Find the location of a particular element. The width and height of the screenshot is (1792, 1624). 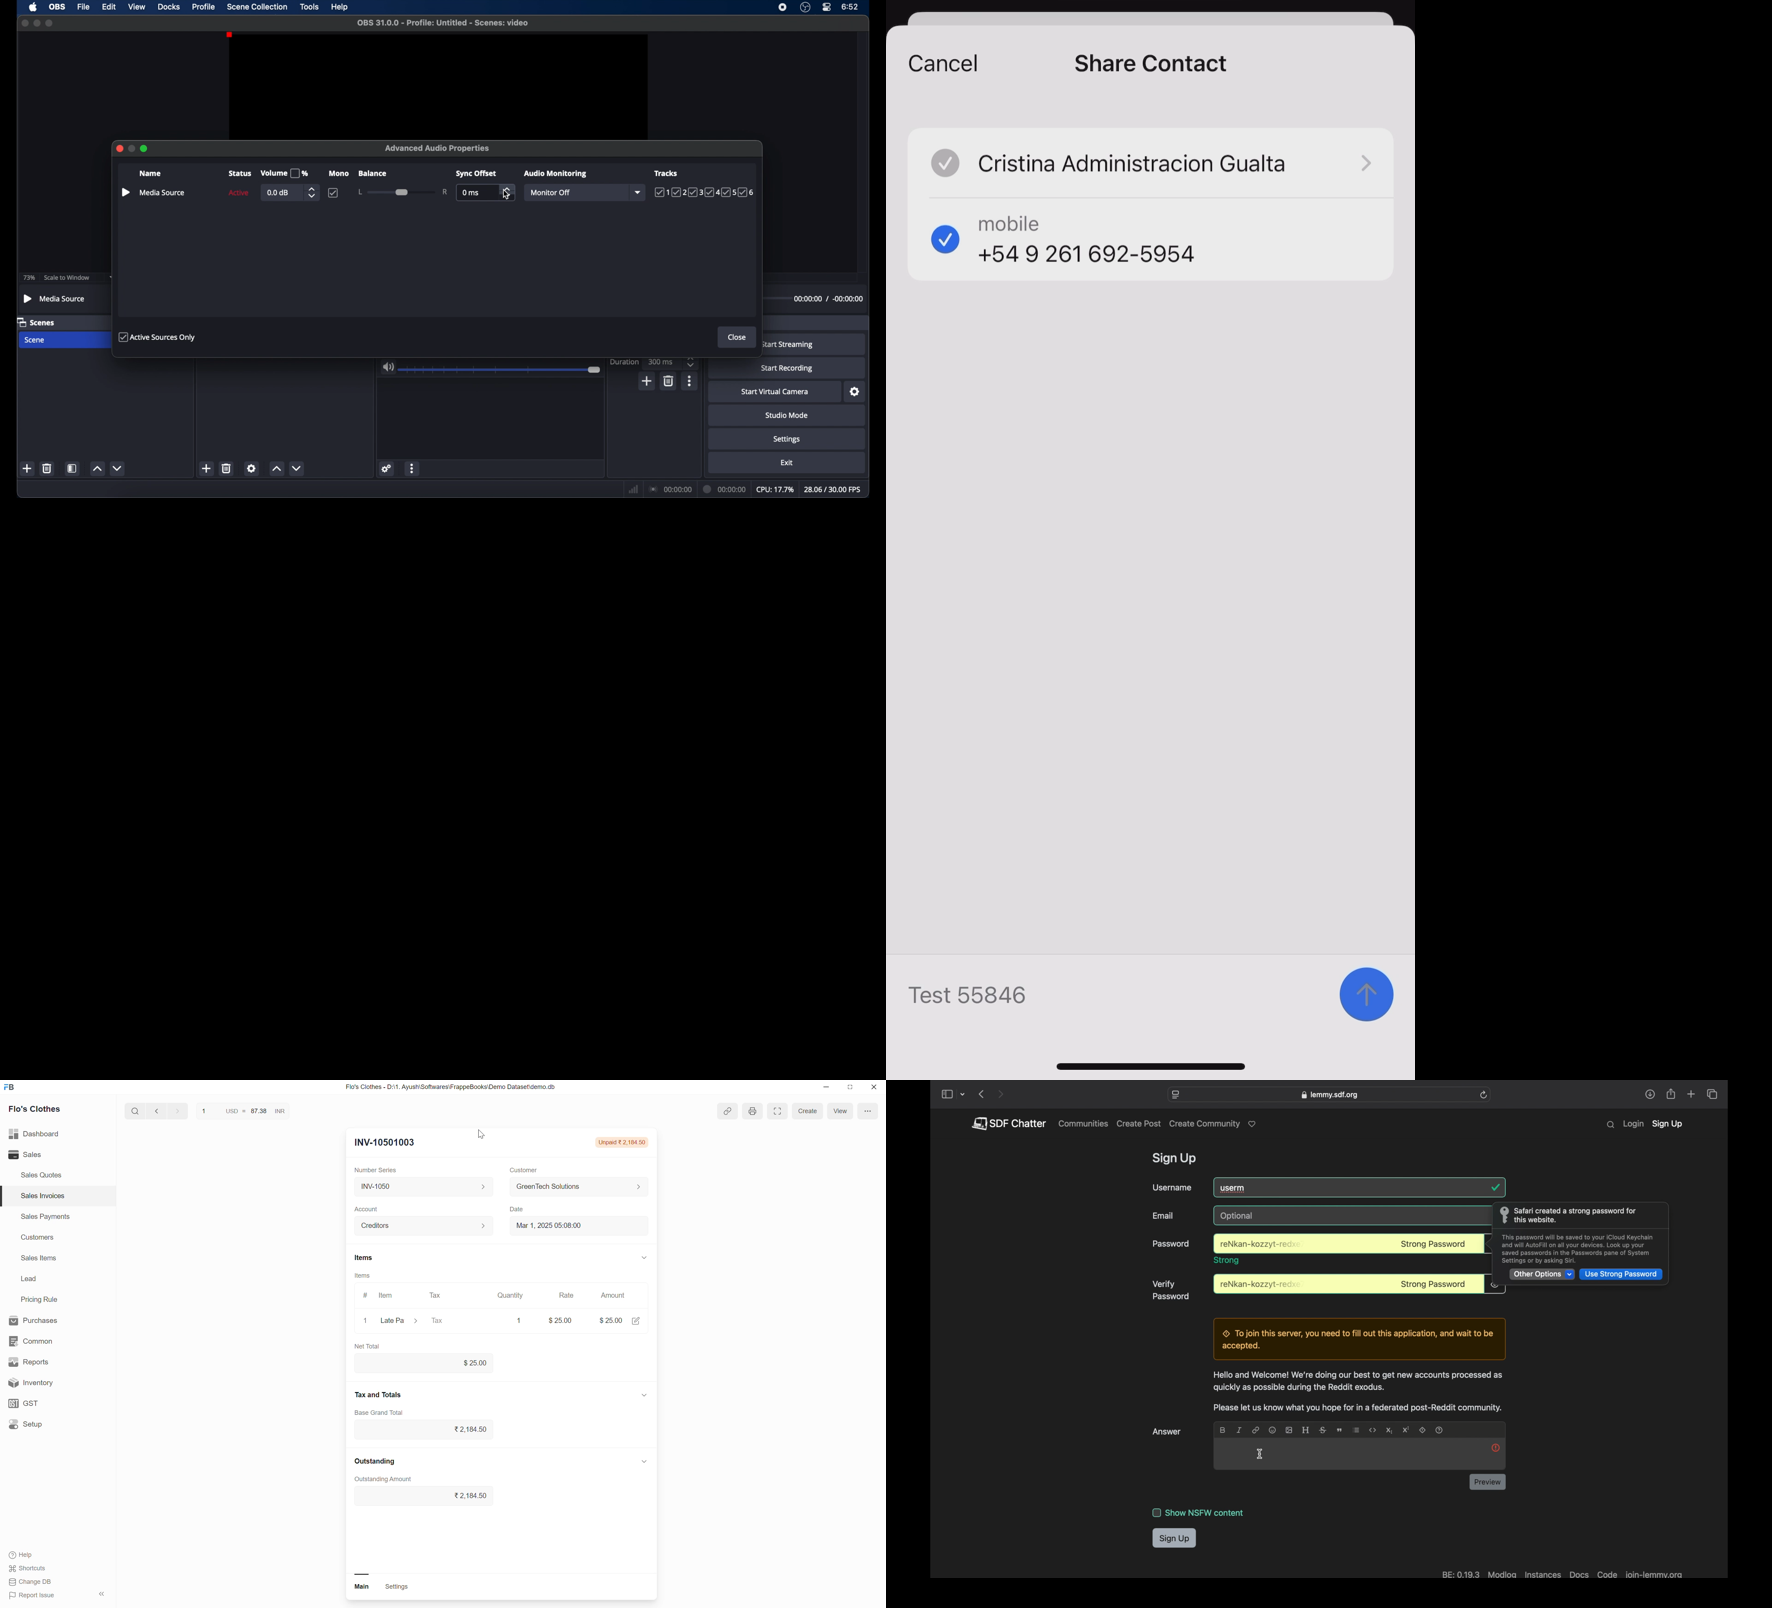

print is located at coordinates (754, 1110).